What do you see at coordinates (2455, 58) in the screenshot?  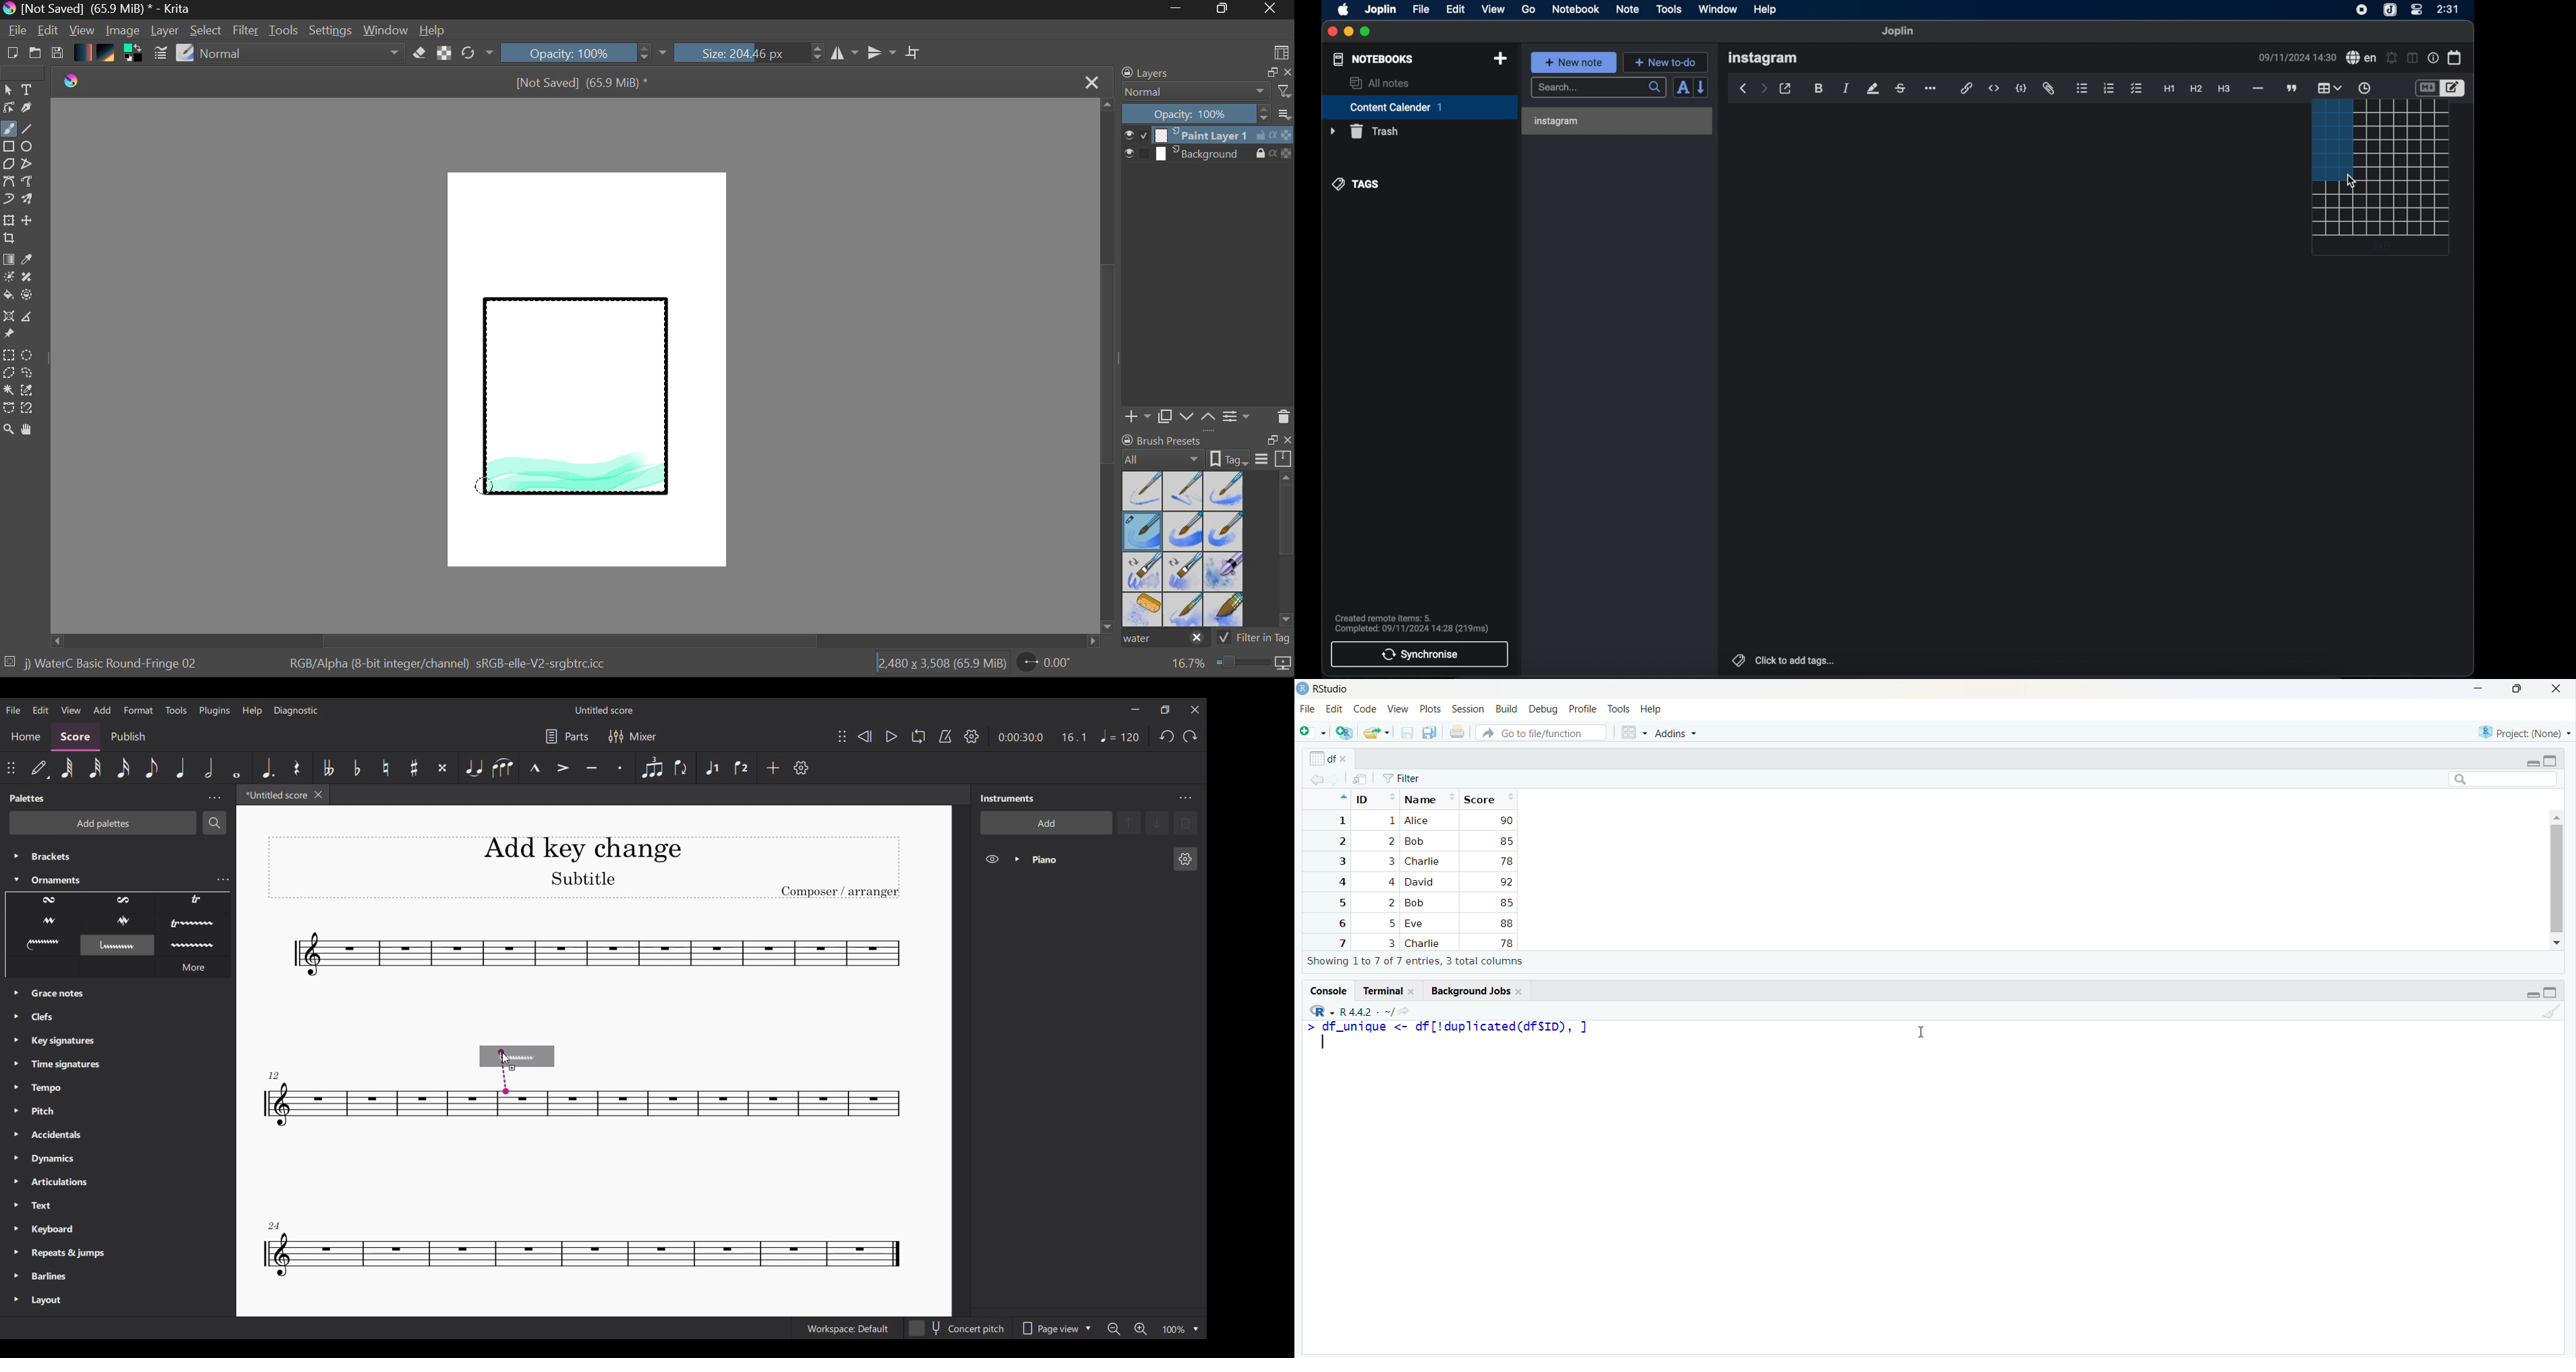 I see `calendar icon` at bounding box center [2455, 58].